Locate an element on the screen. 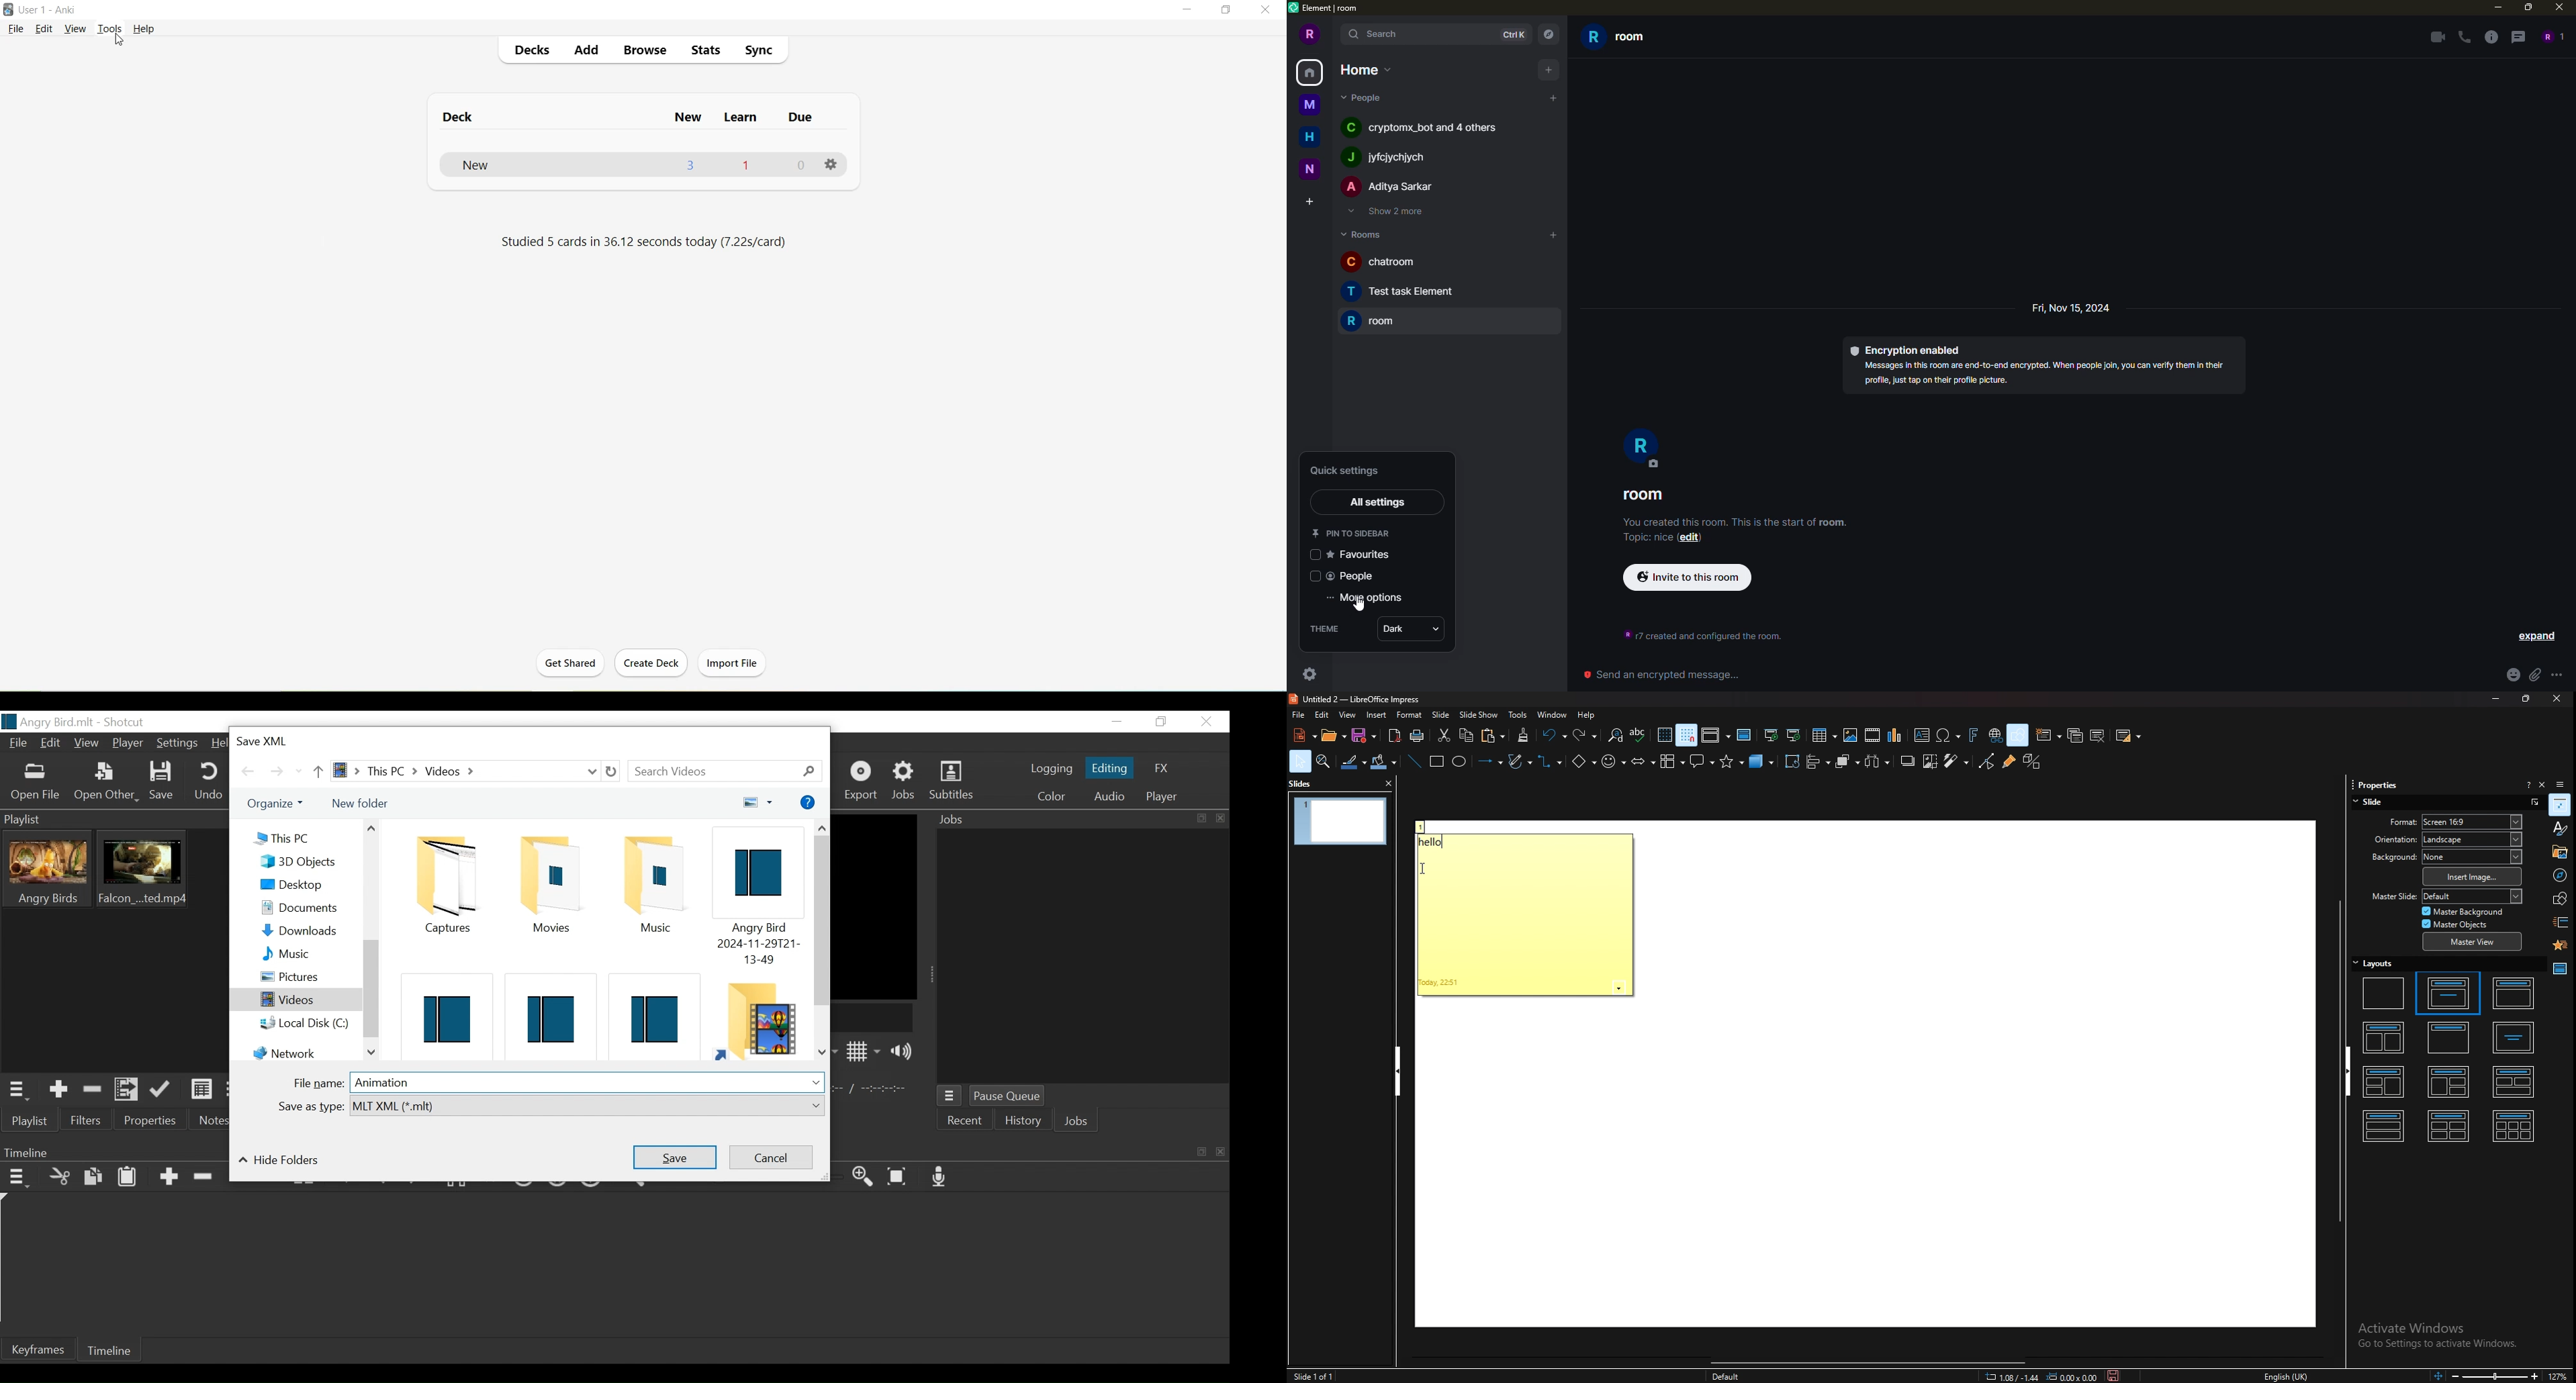 This screenshot has width=2576, height=1400. slide layout is located at coordinates (2128, 736).